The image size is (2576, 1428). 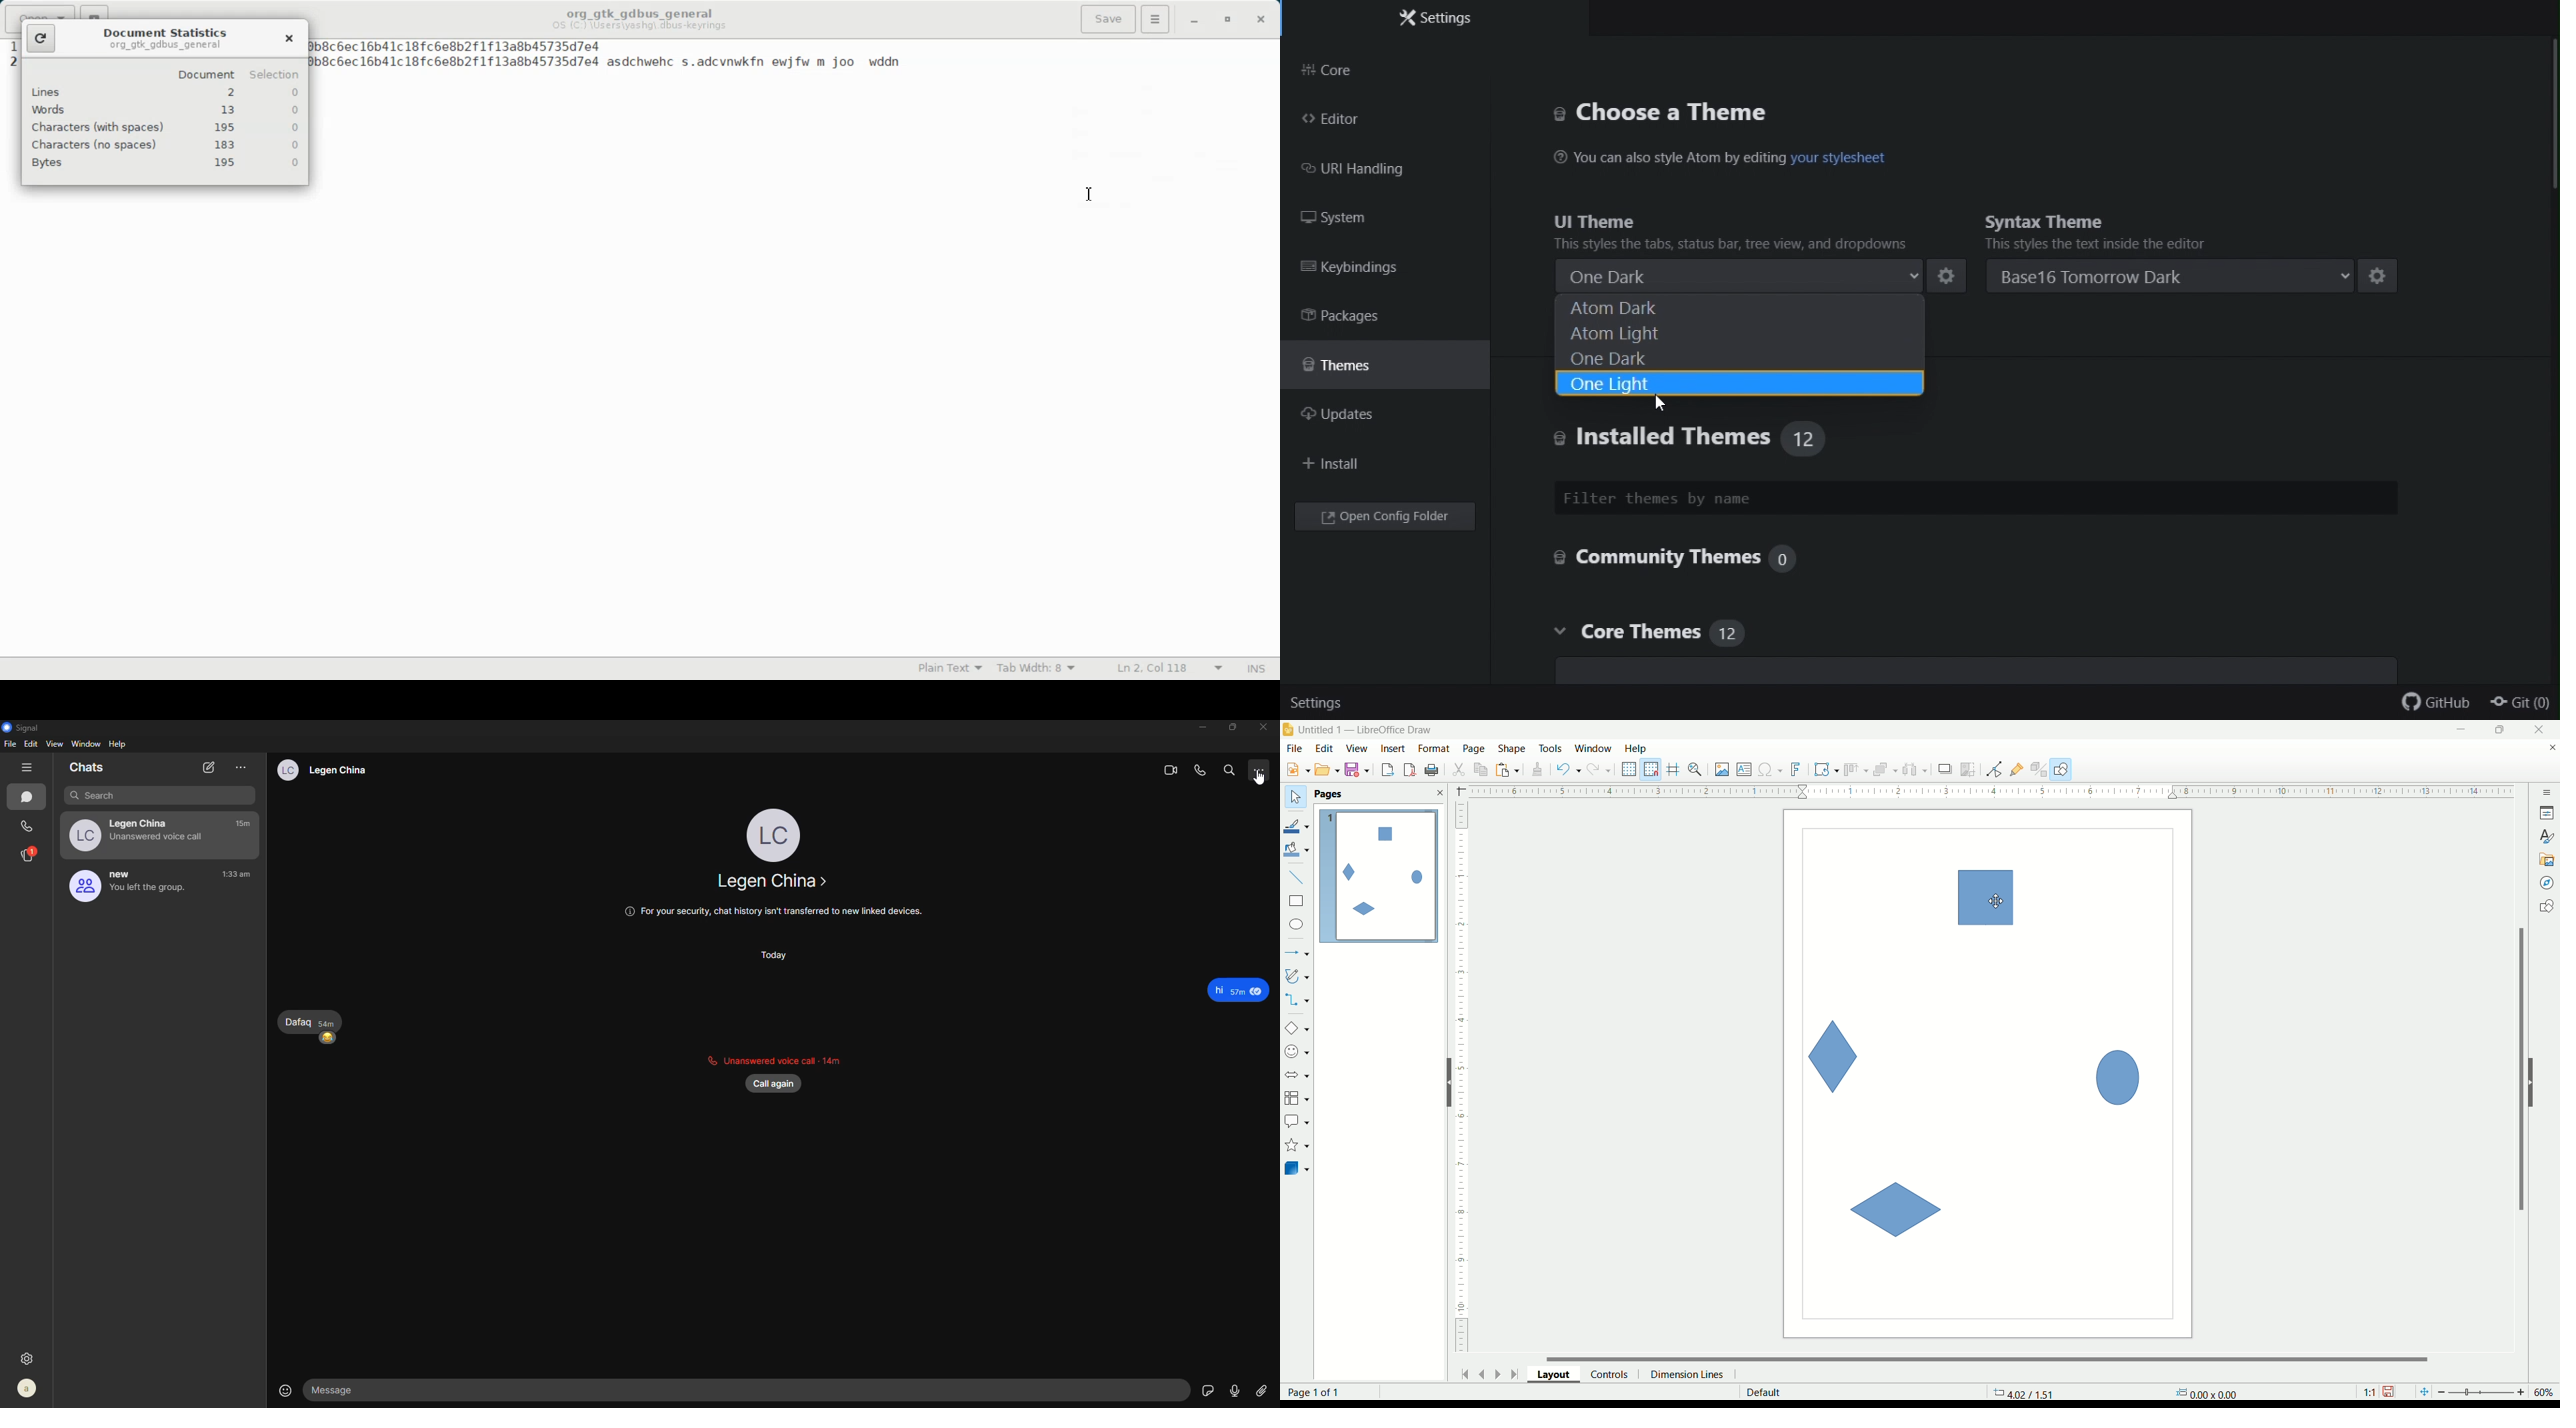 I want to click on scale bar, so click(x=1461, y=1080).